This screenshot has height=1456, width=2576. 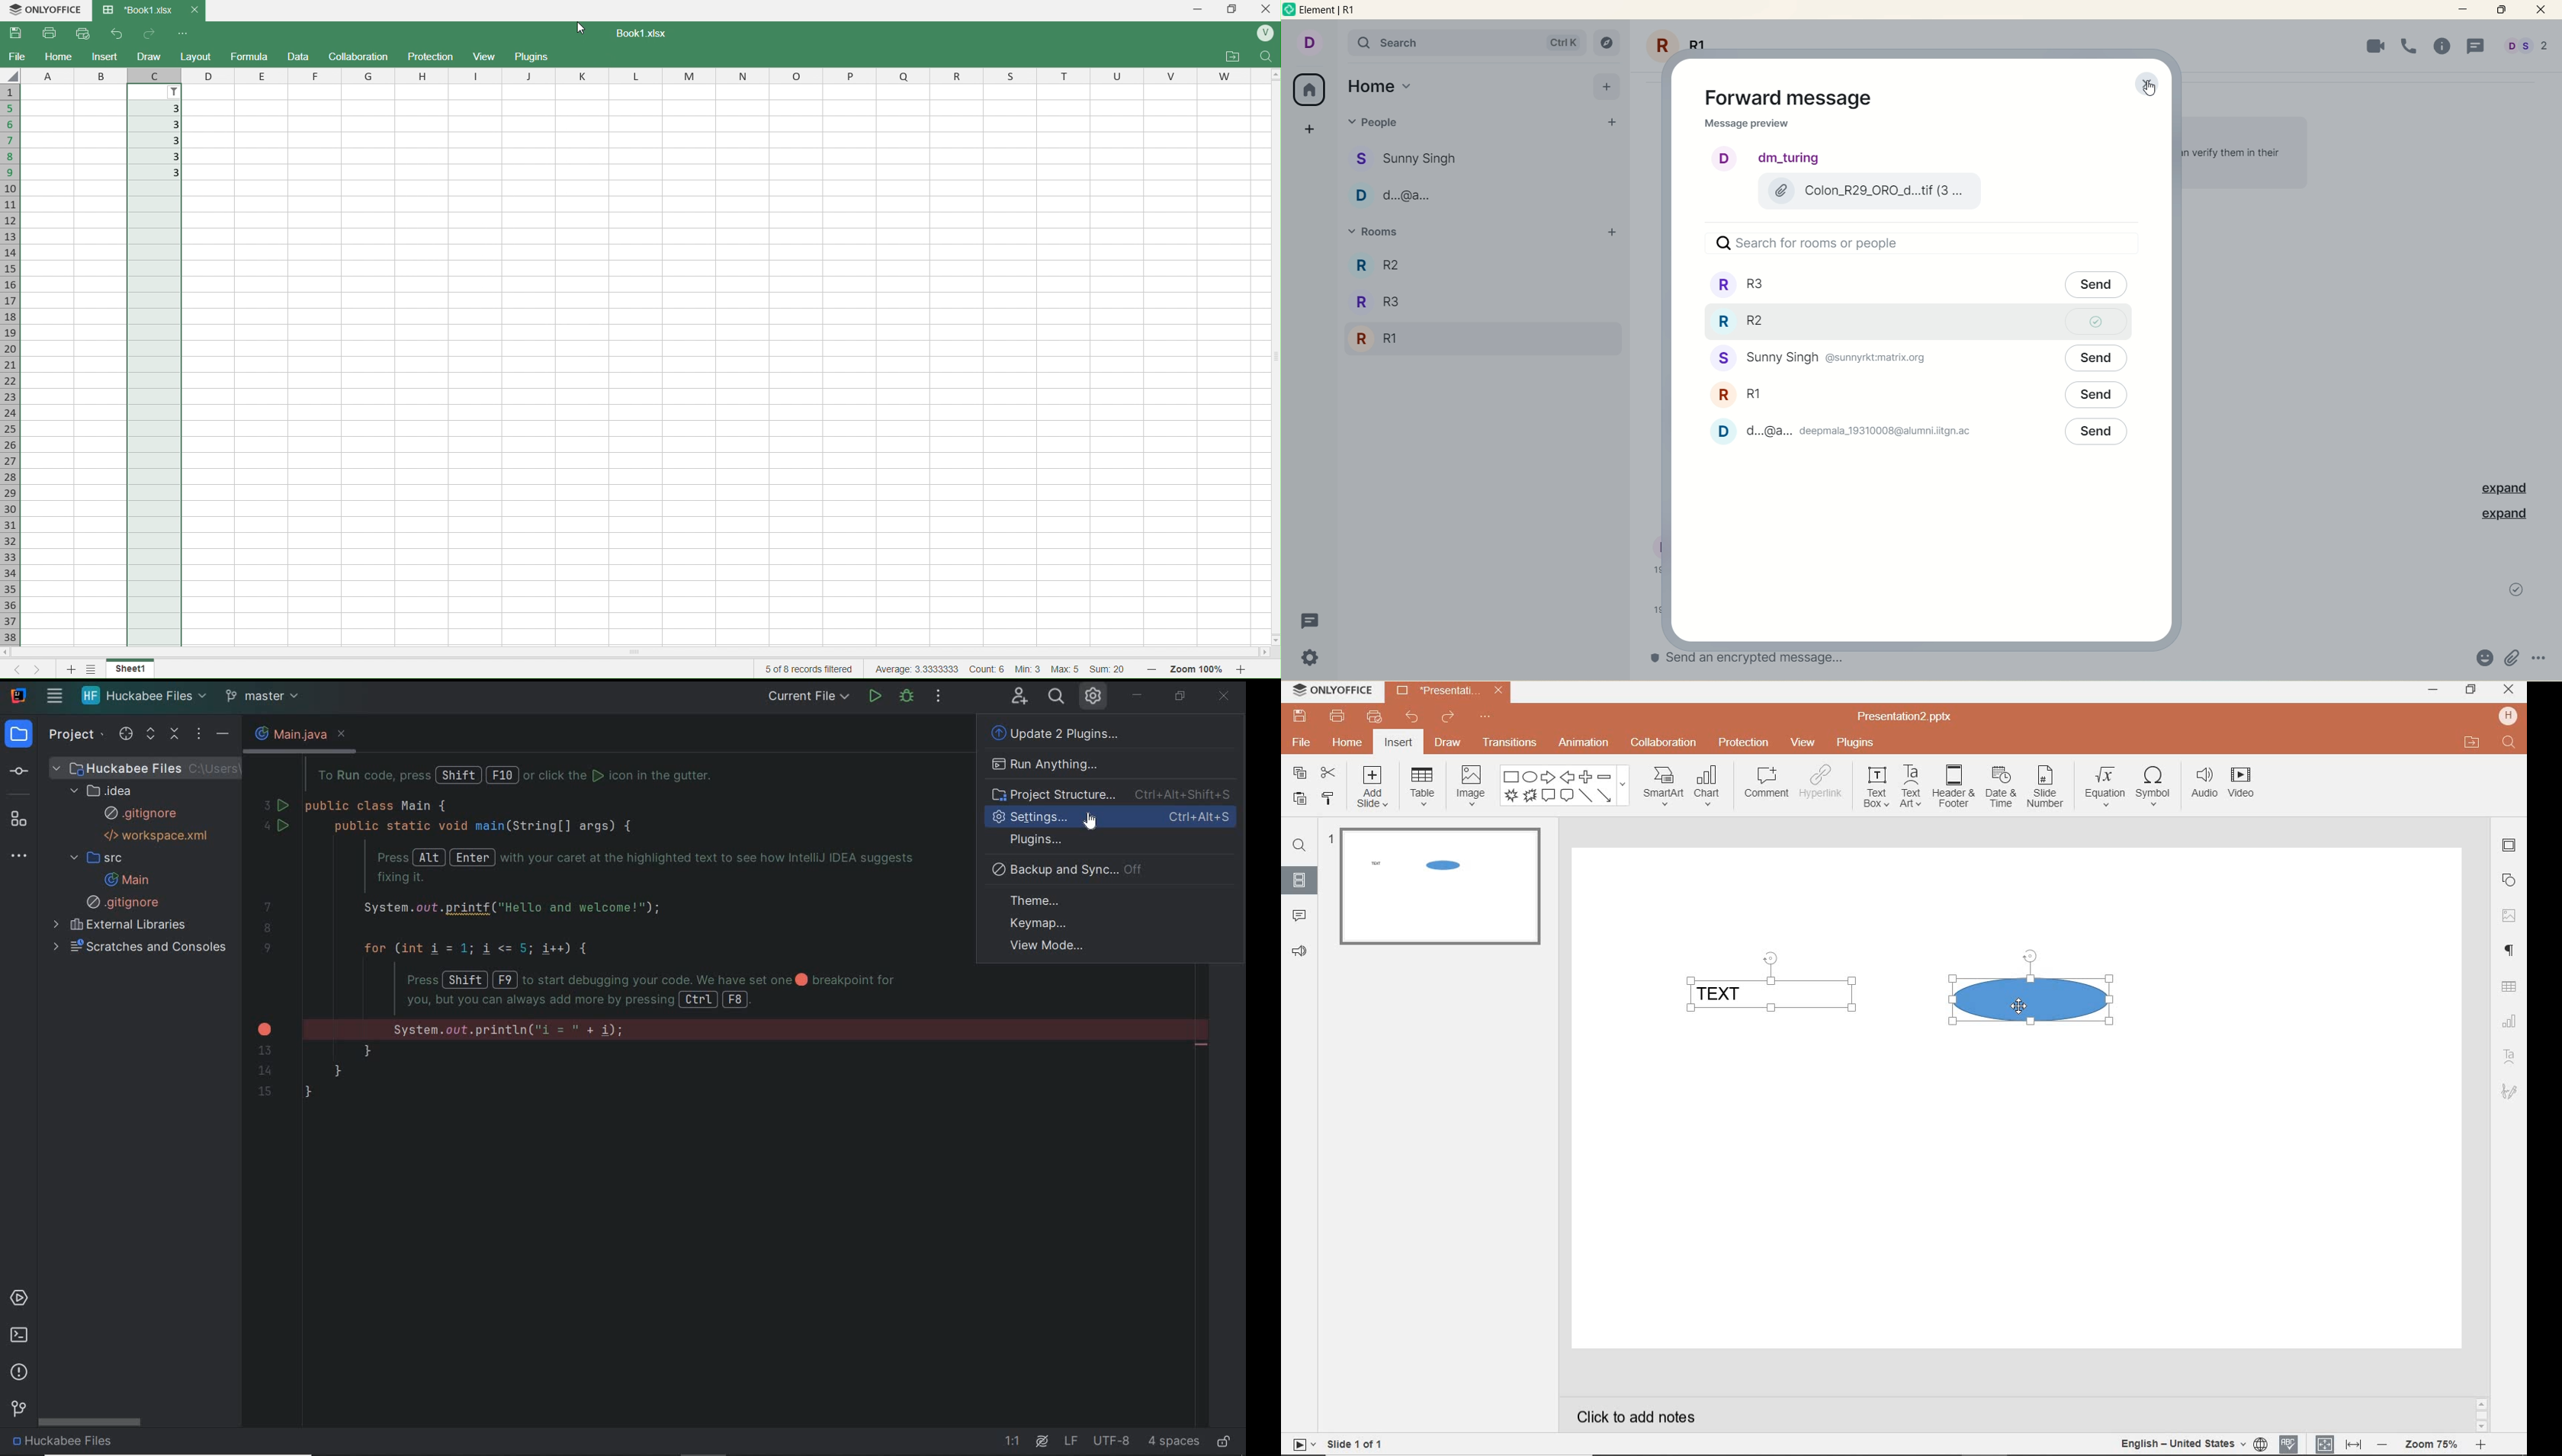 What do you see at coordinates (1469, 785) in the screenshot?
I see `image` at bounding box center [1469, 785].